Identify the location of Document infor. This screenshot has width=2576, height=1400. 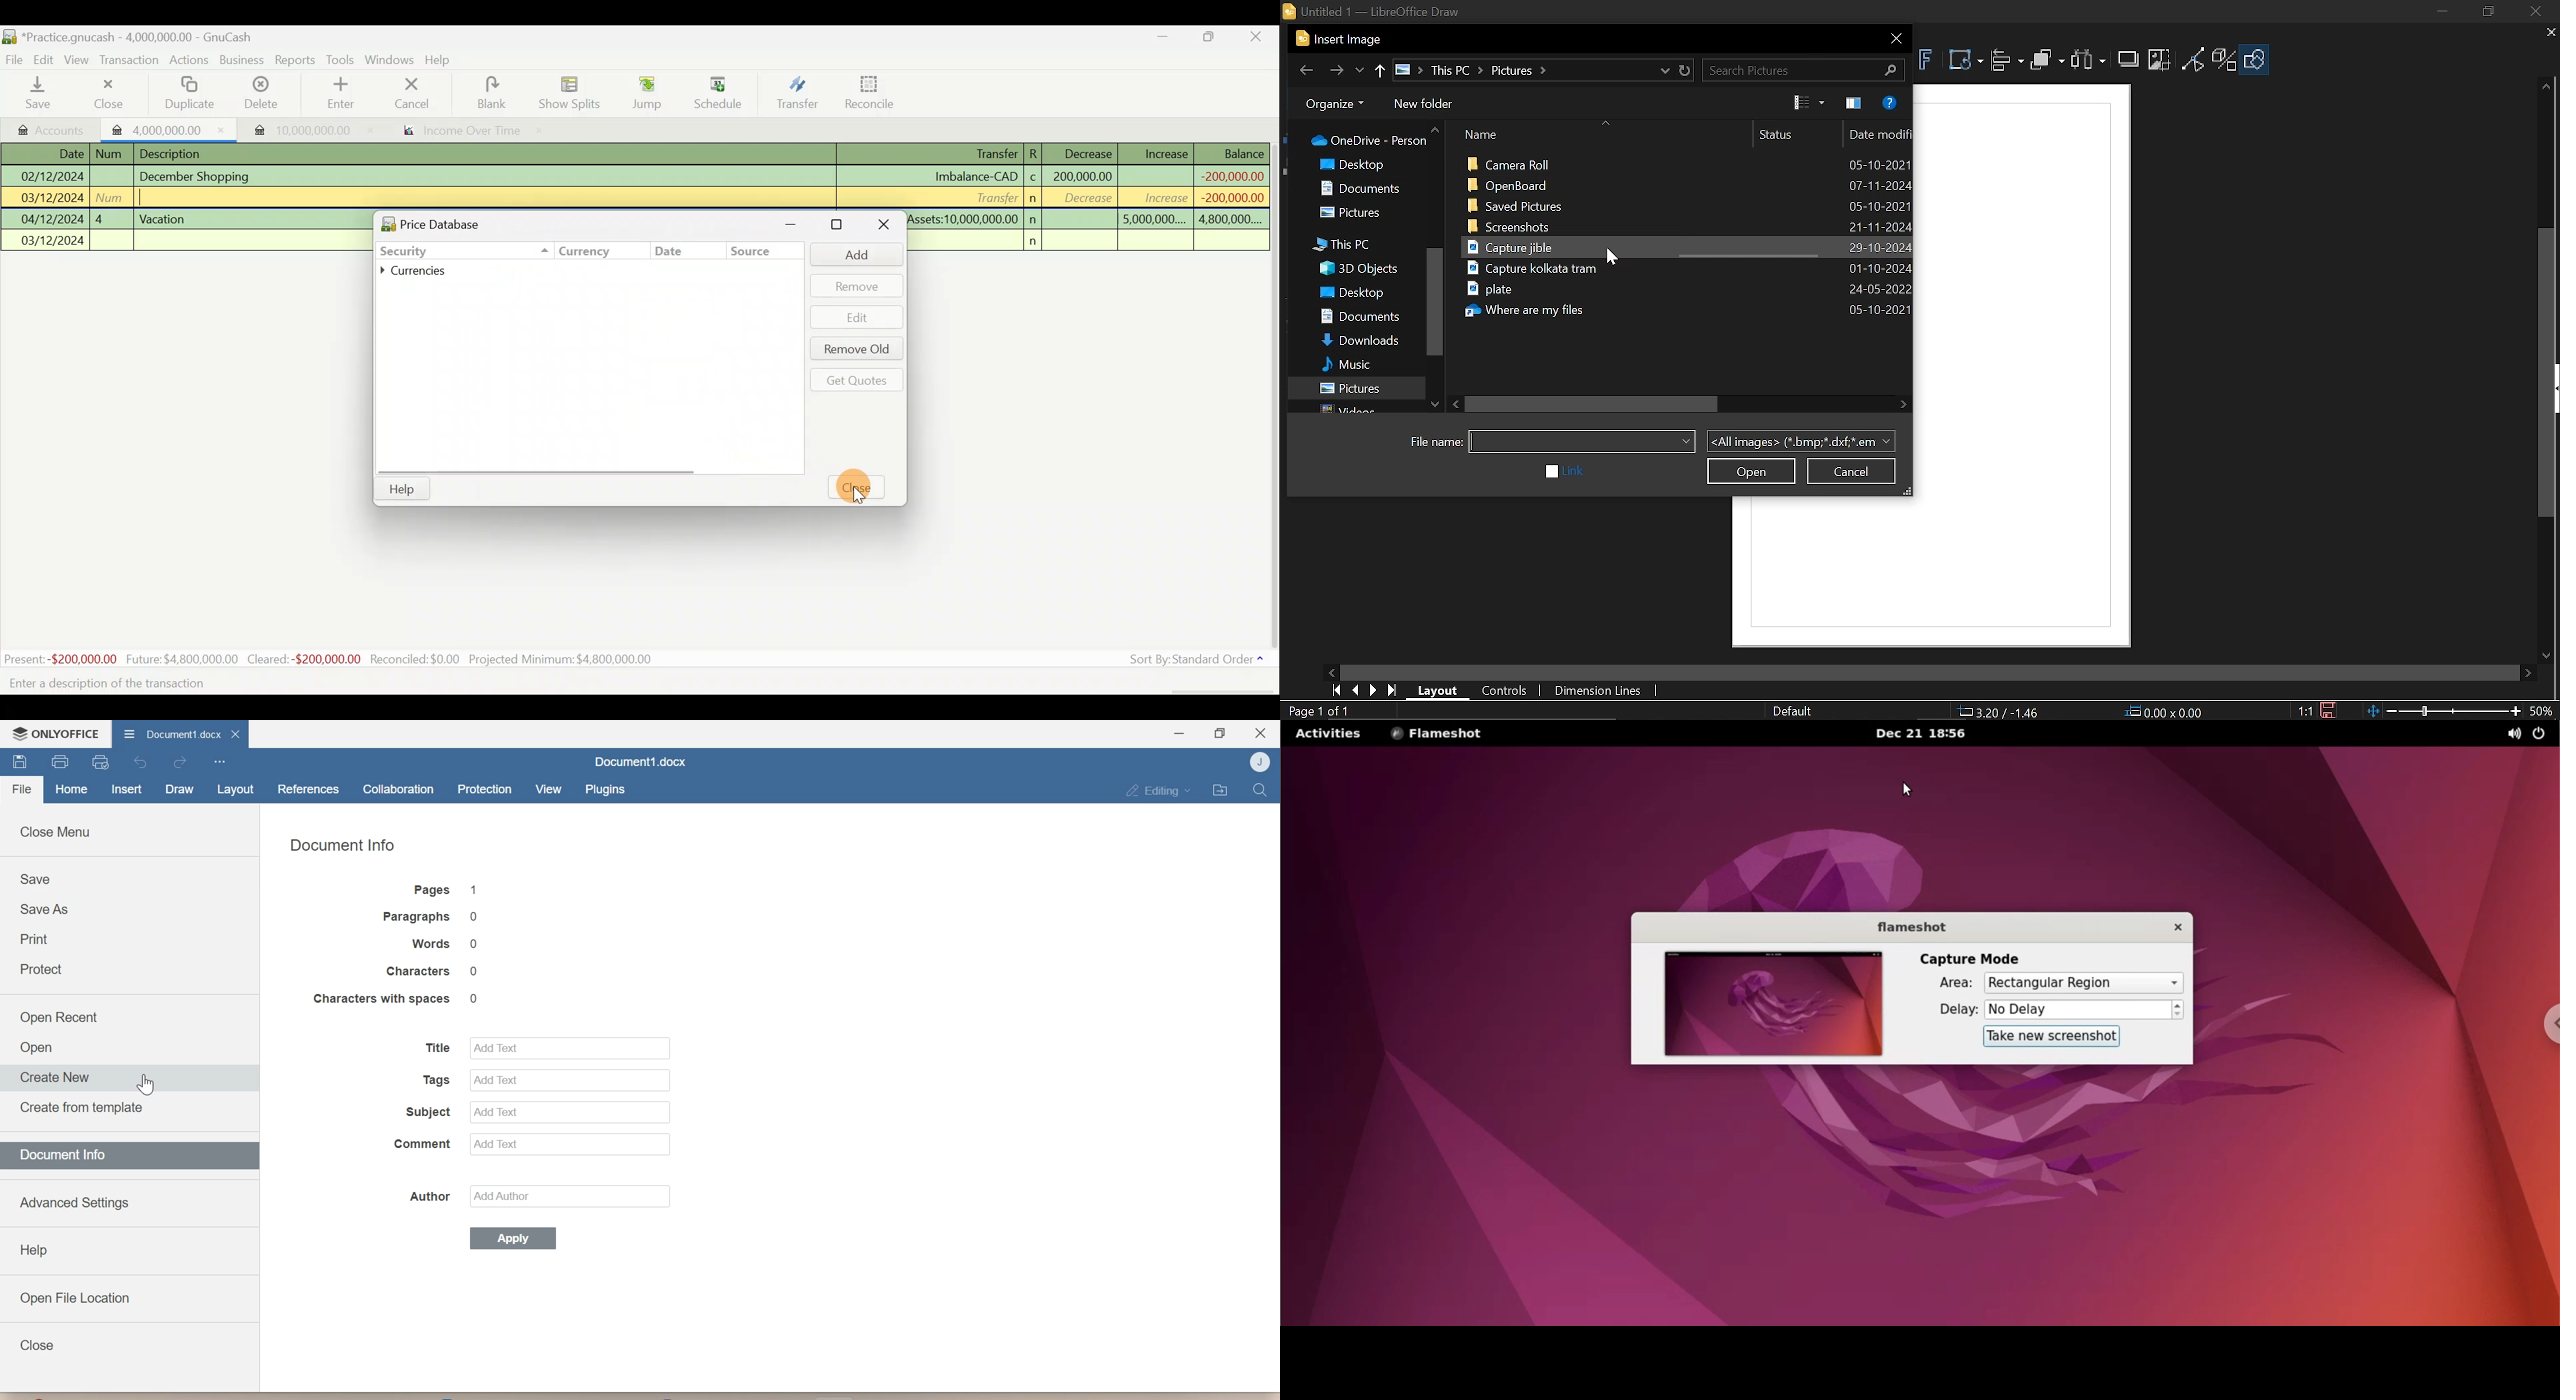
(71, 1157).